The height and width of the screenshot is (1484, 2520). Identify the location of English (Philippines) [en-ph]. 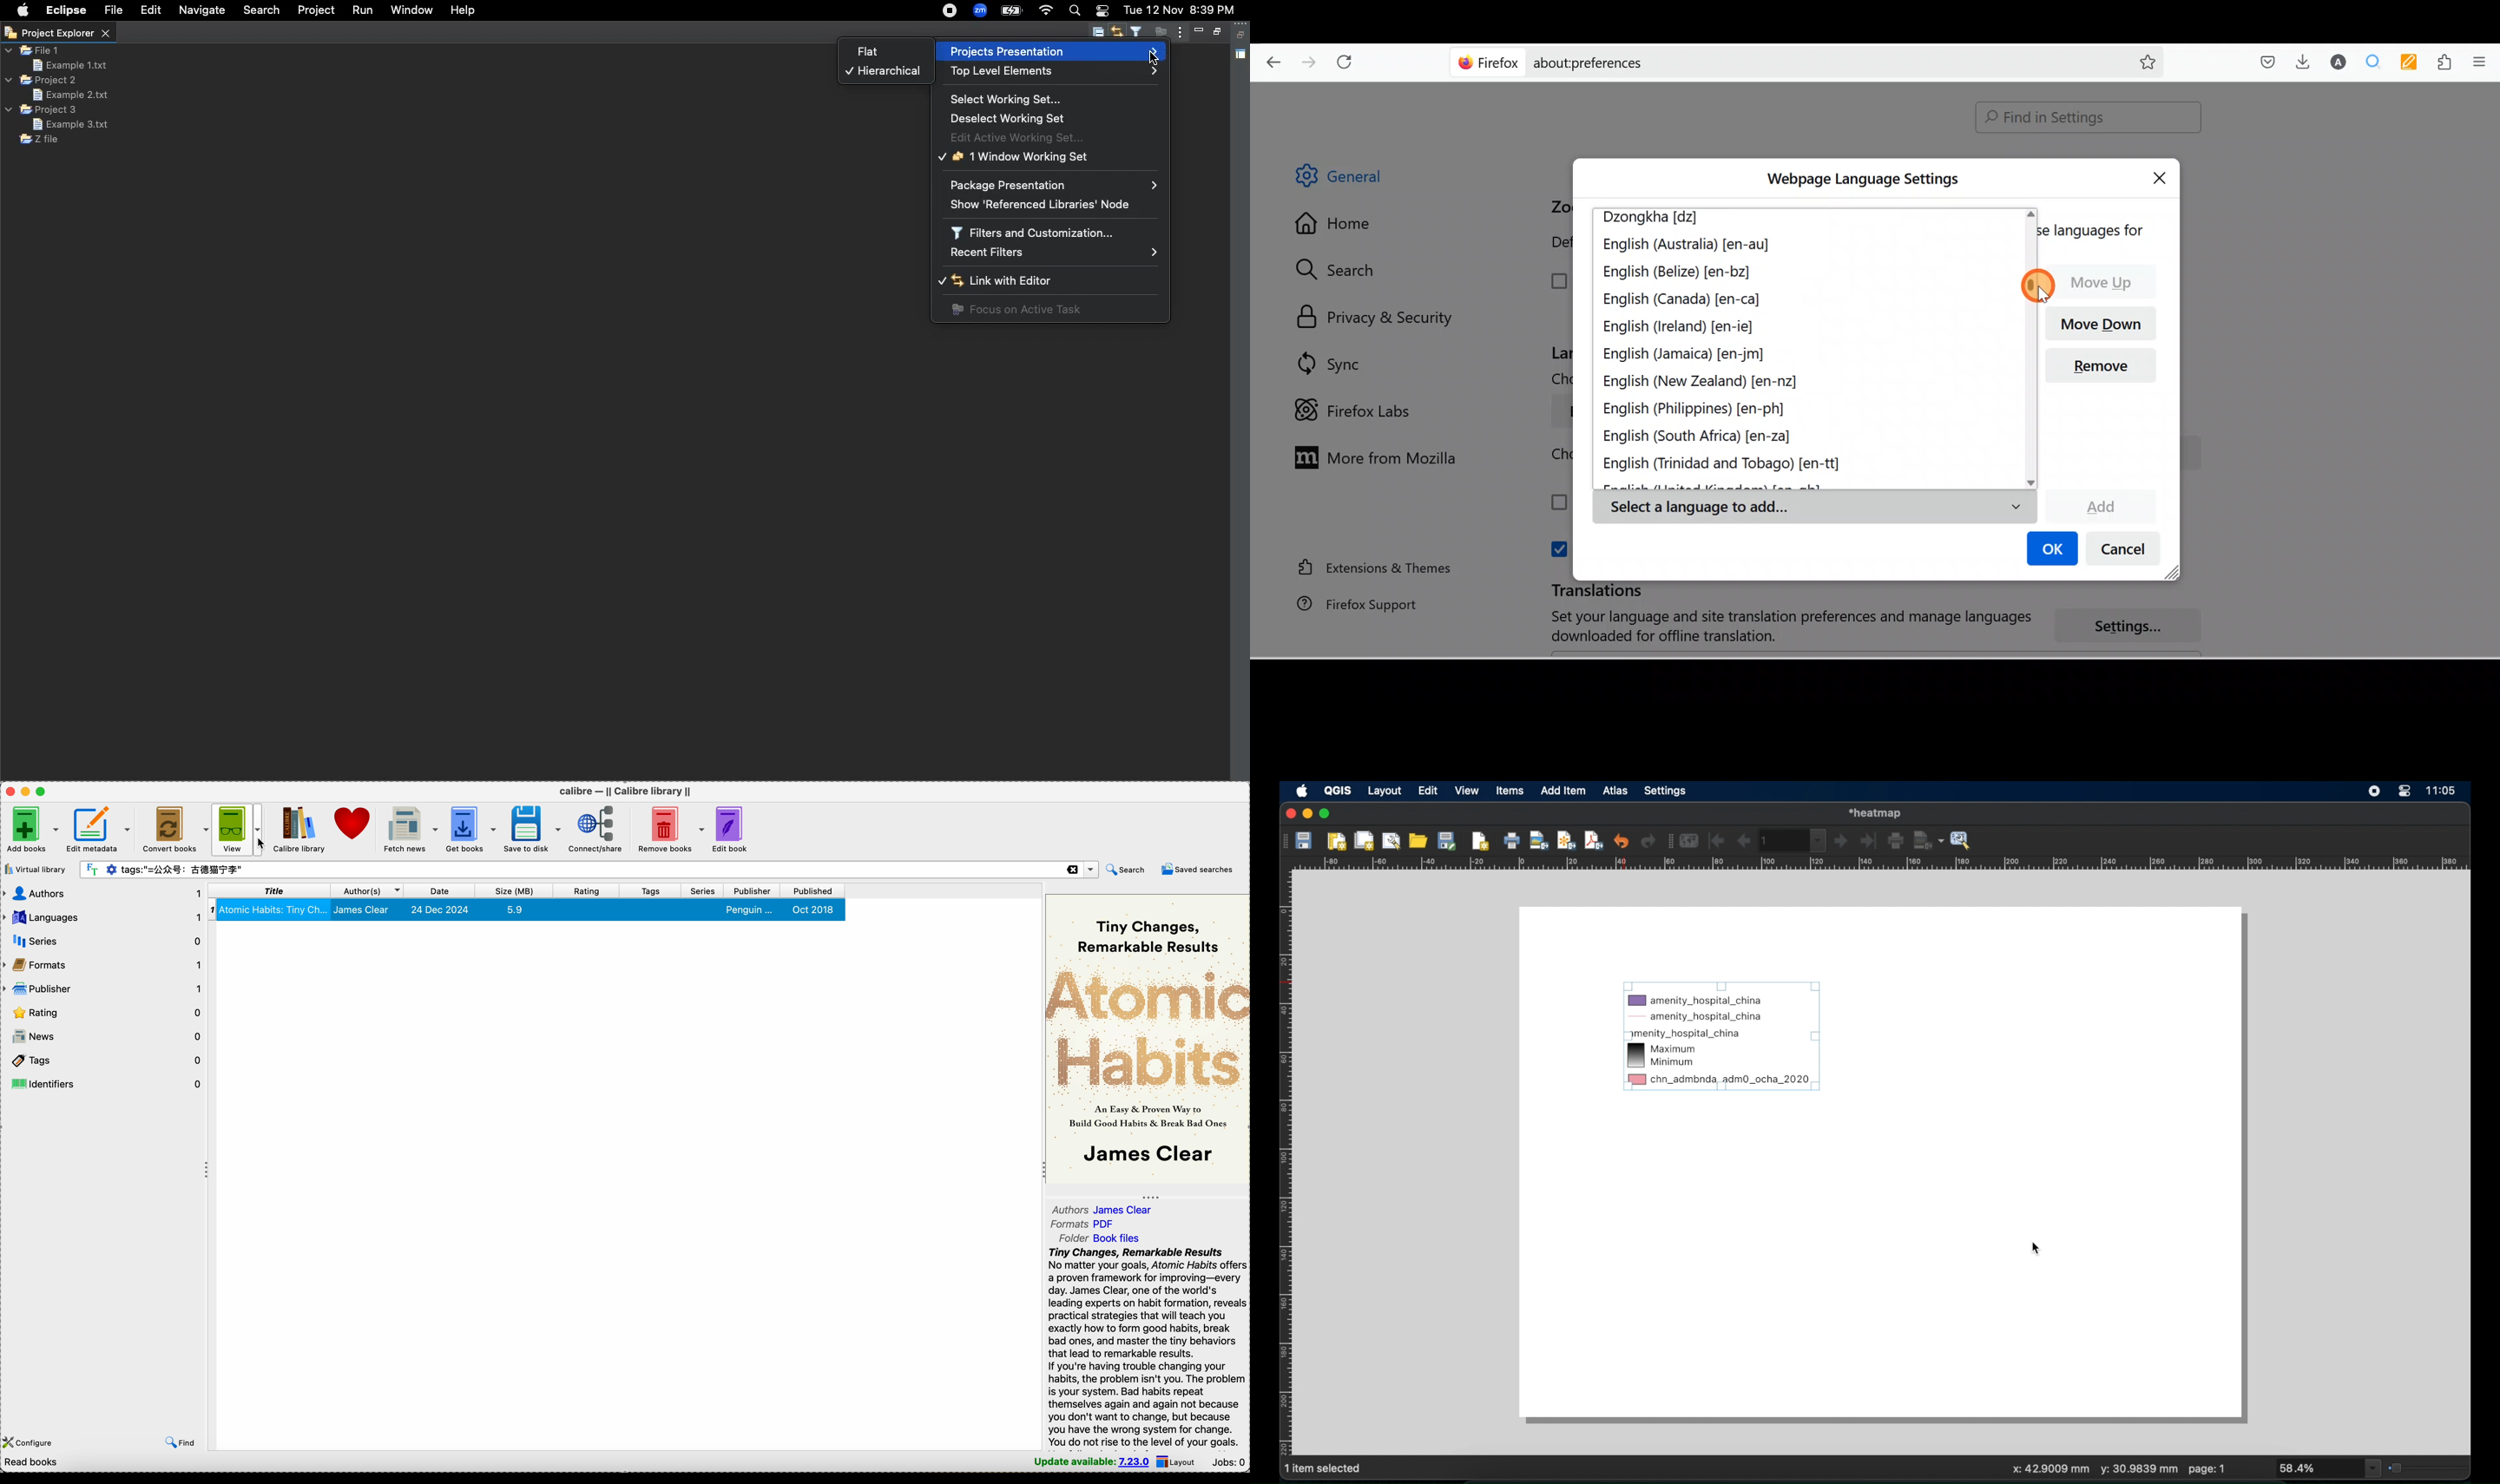
(1696, 411).